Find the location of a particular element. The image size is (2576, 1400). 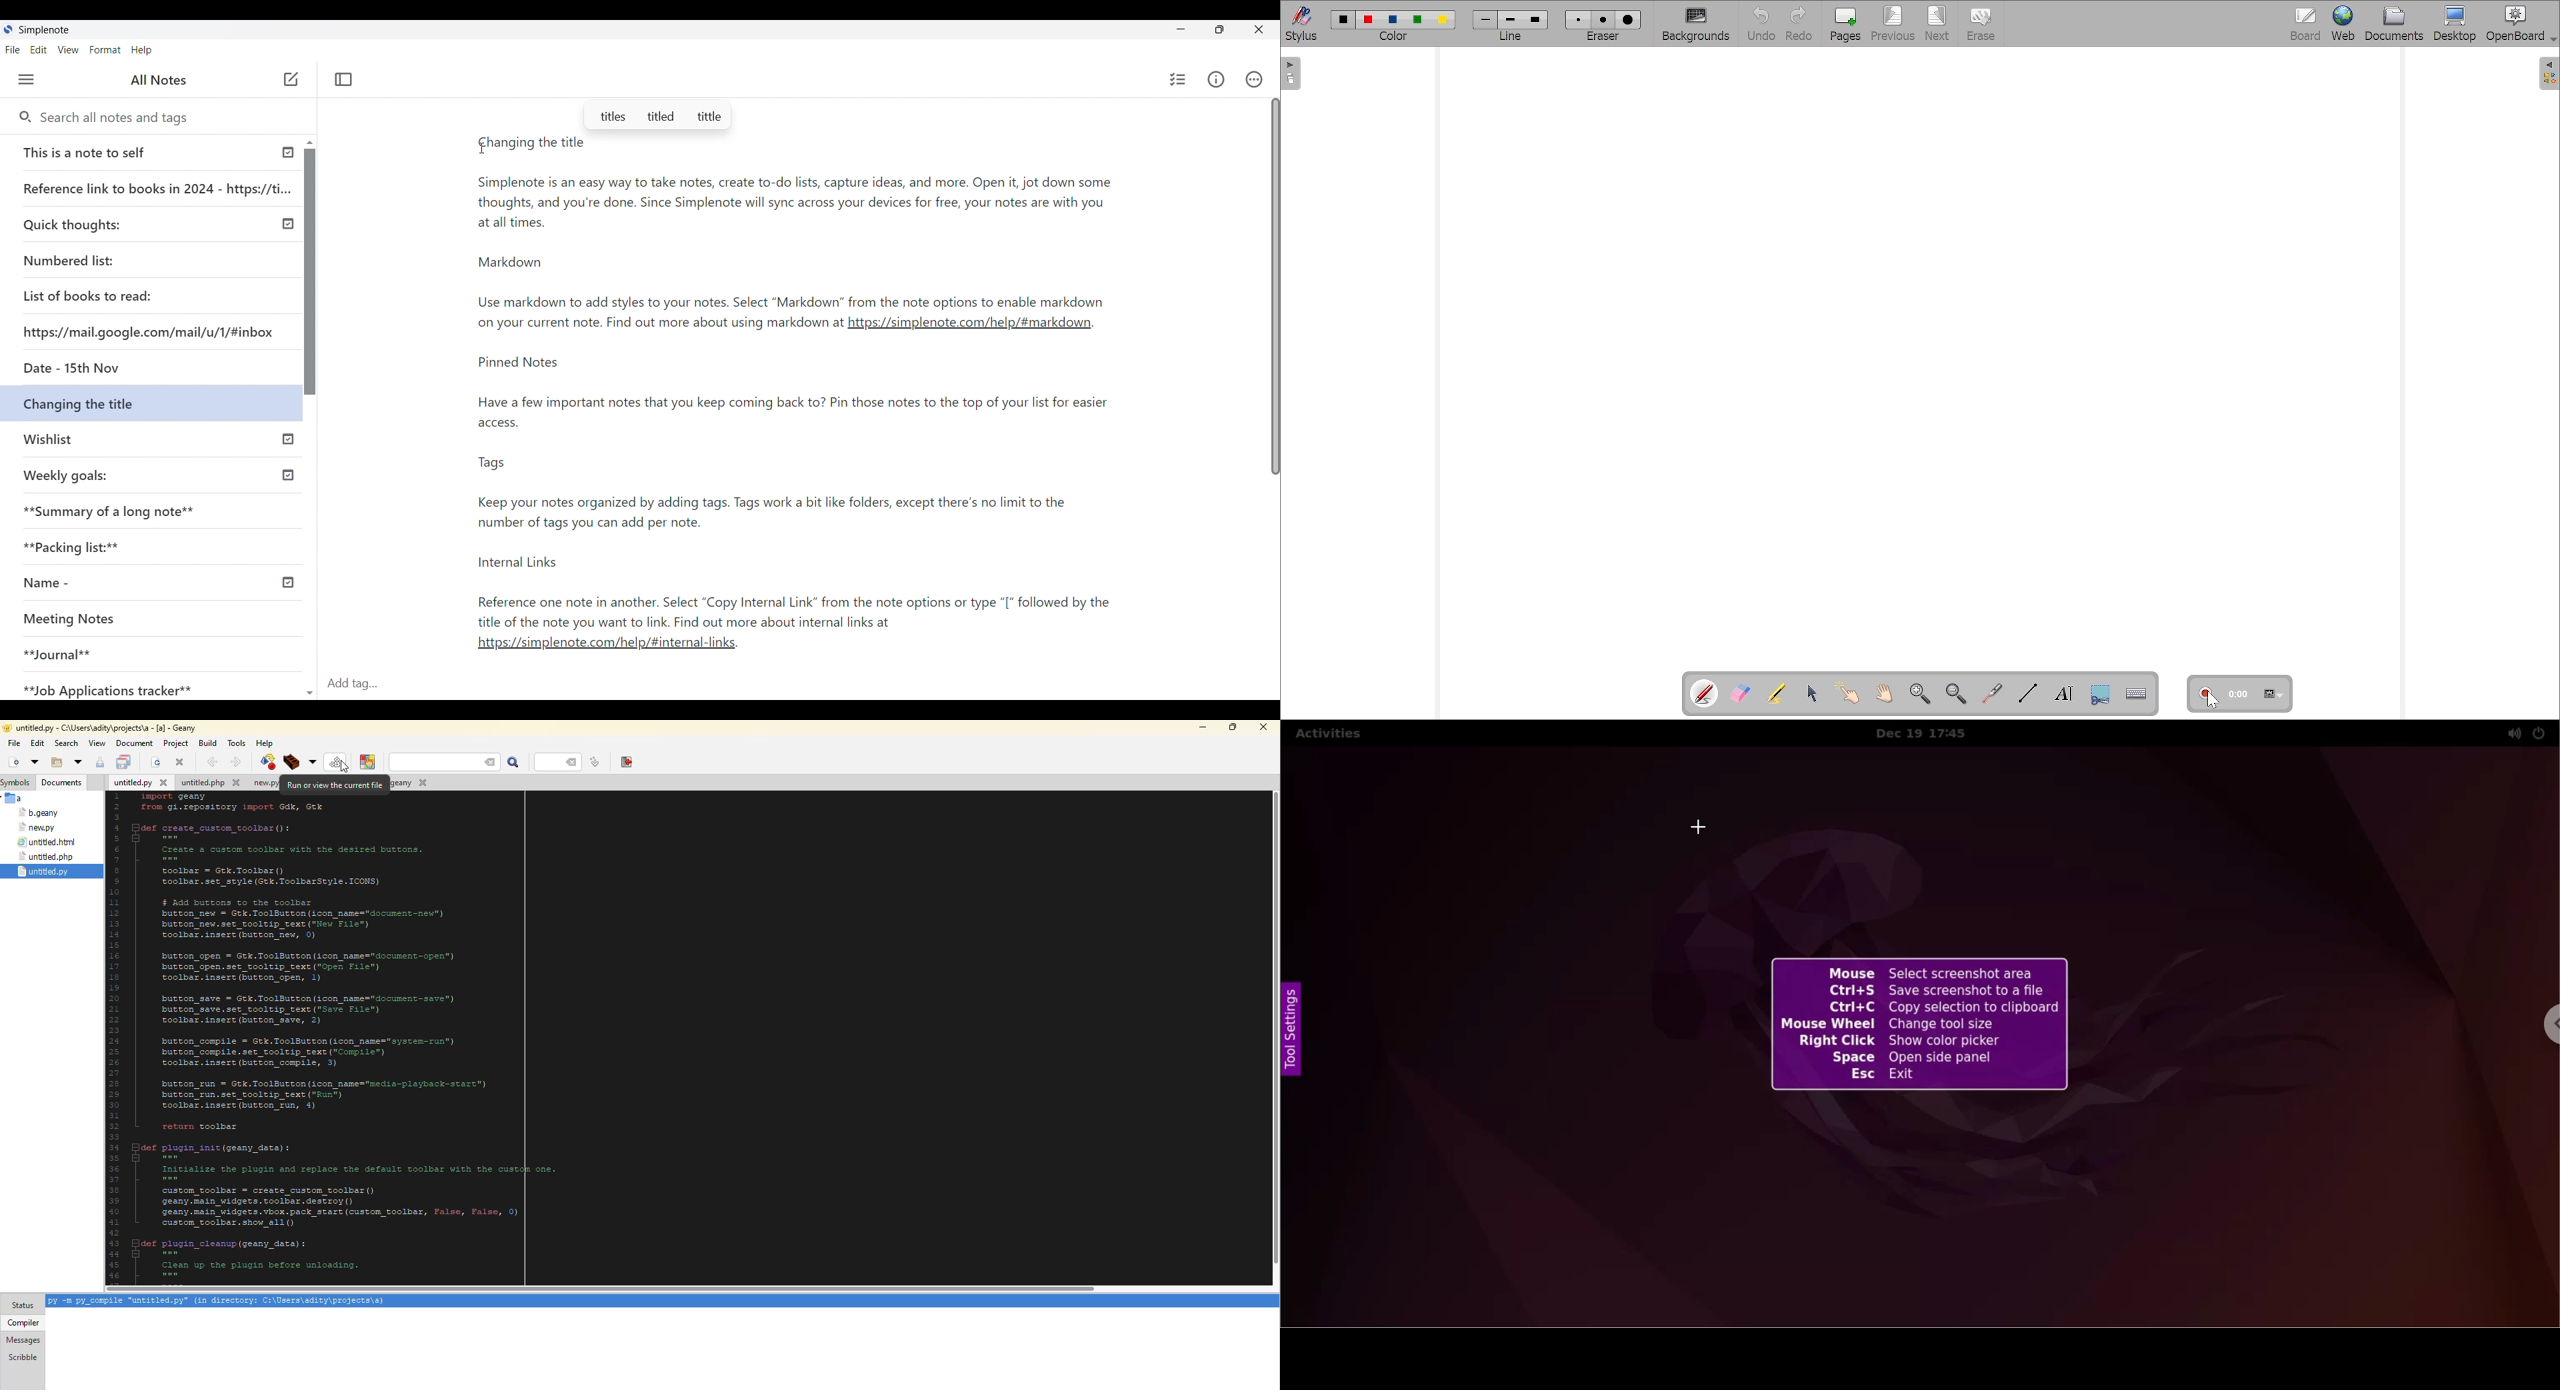

Packing list is located at coordinates (69, 547).